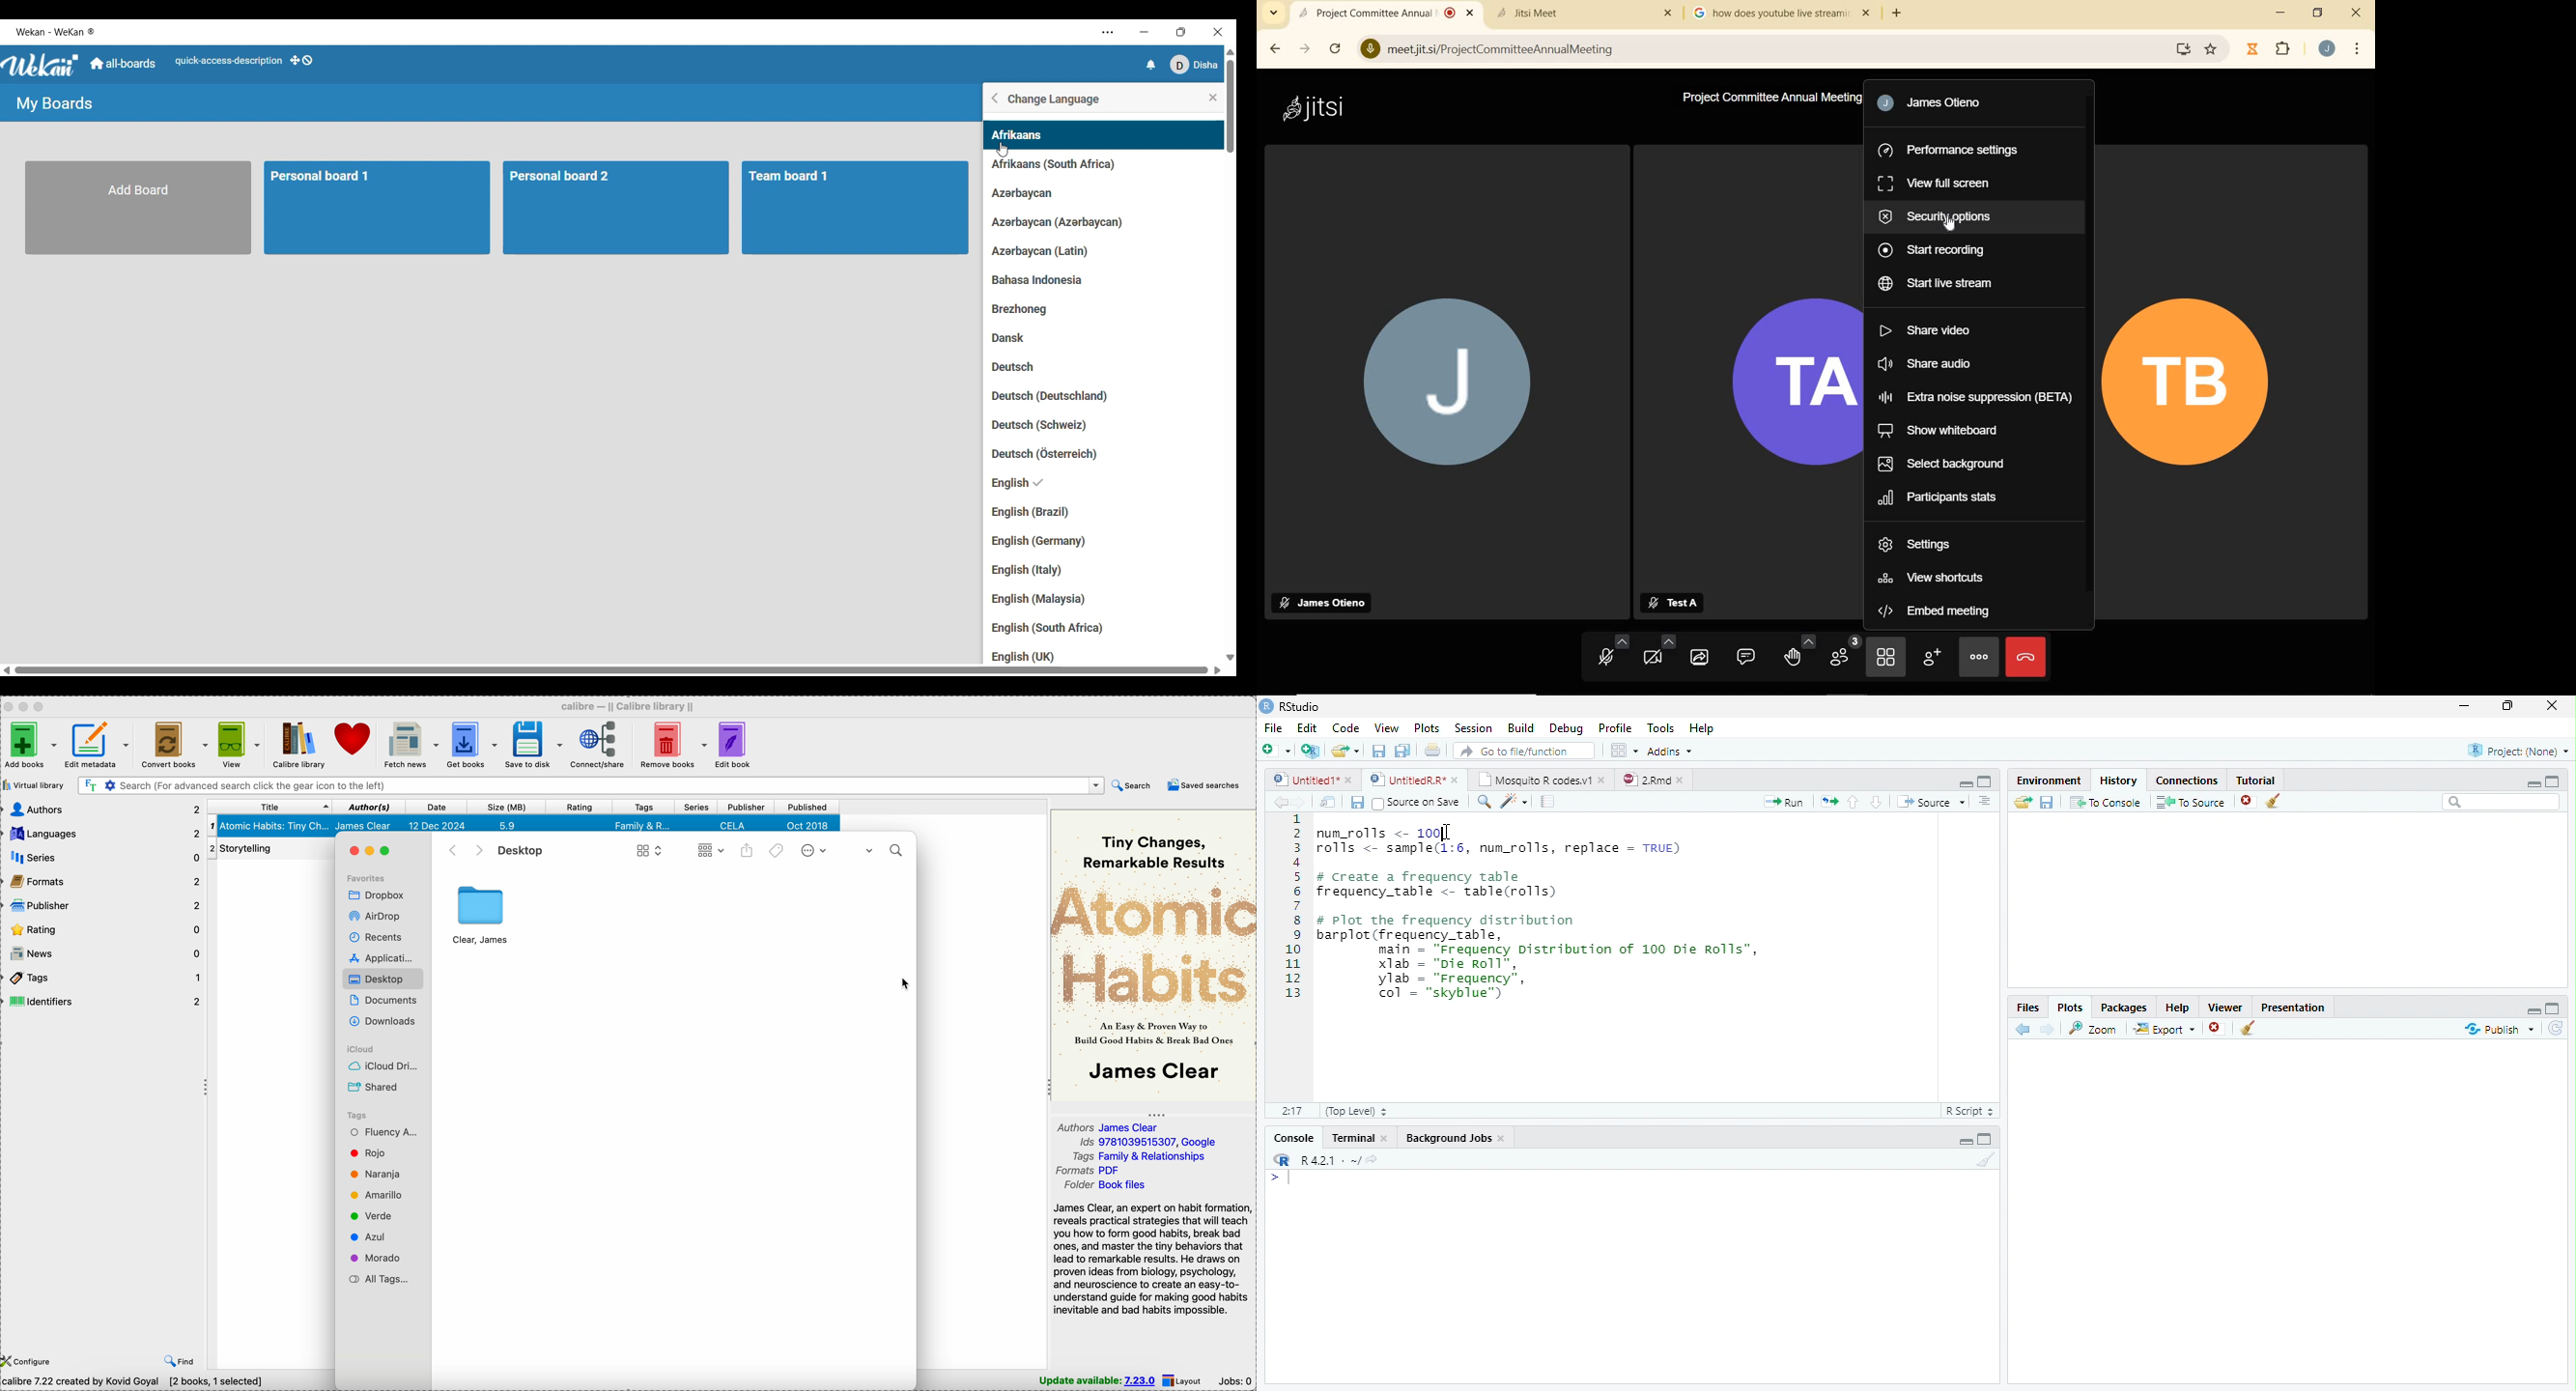  What do you see at coordinates (31, 744) in the screenshot?
I see `add books` at bounding box center [31, 744].